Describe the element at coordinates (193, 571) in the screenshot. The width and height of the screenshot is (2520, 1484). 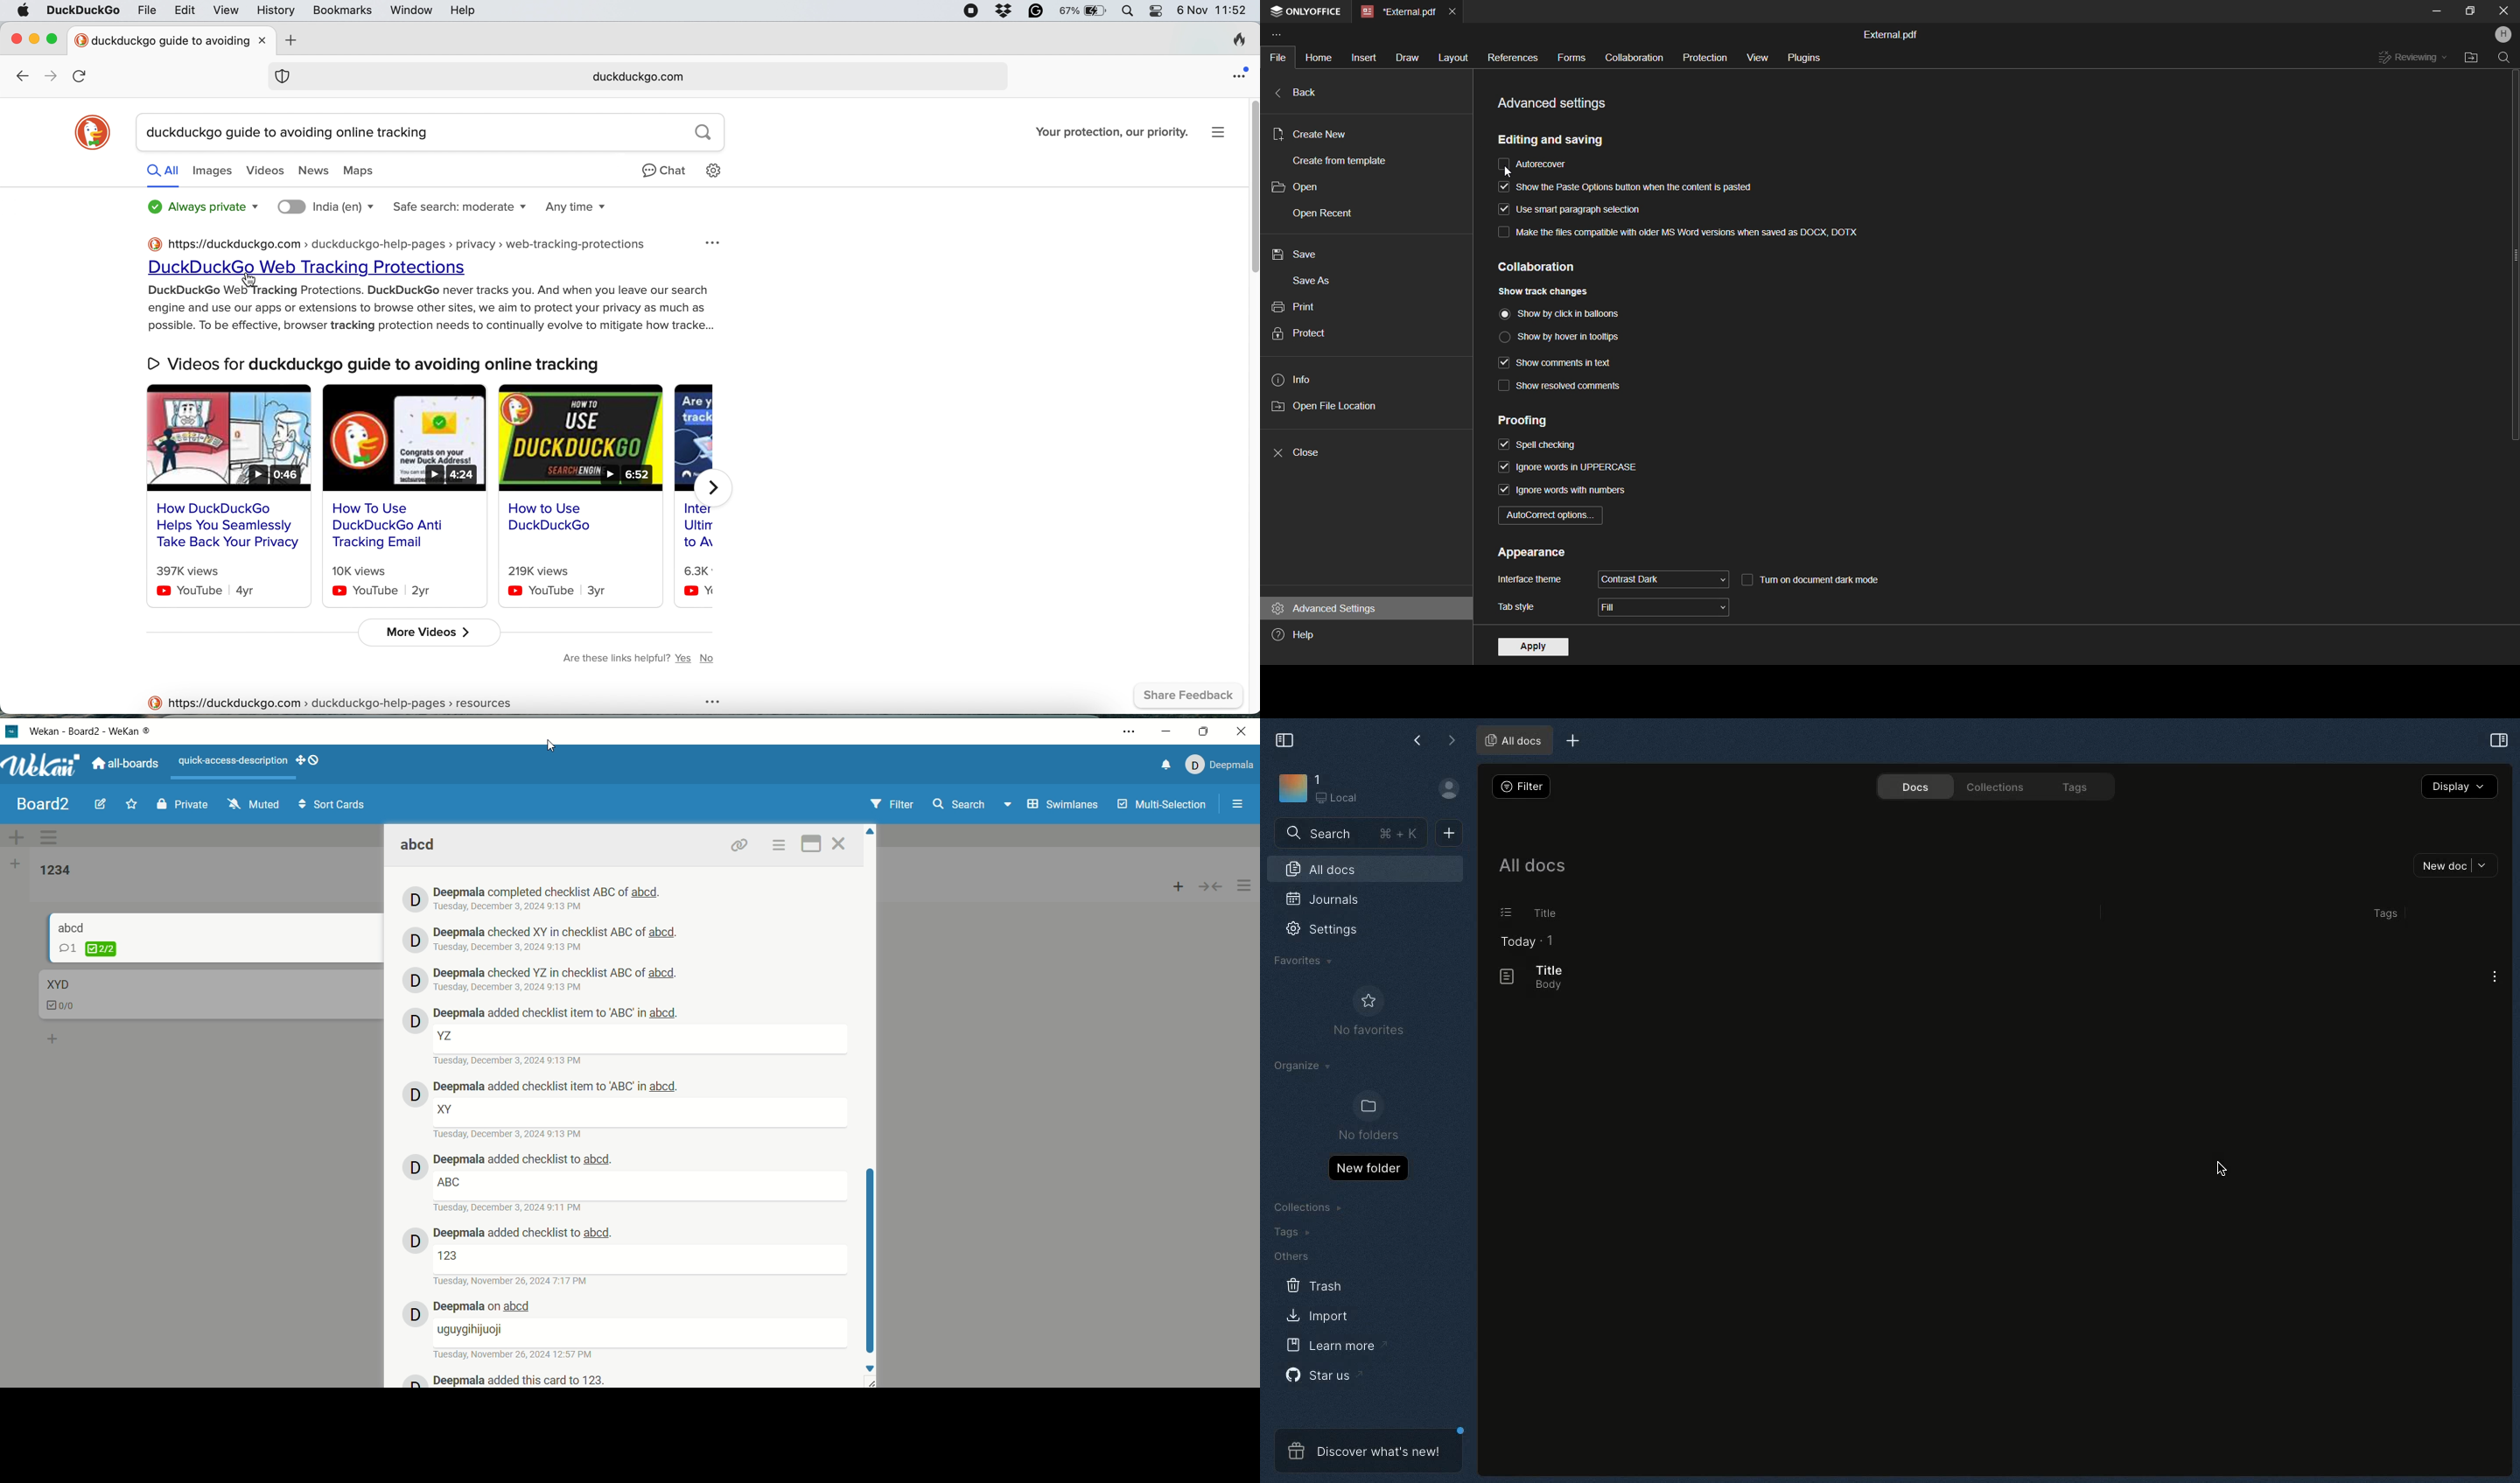
I see `397k views` at that location.